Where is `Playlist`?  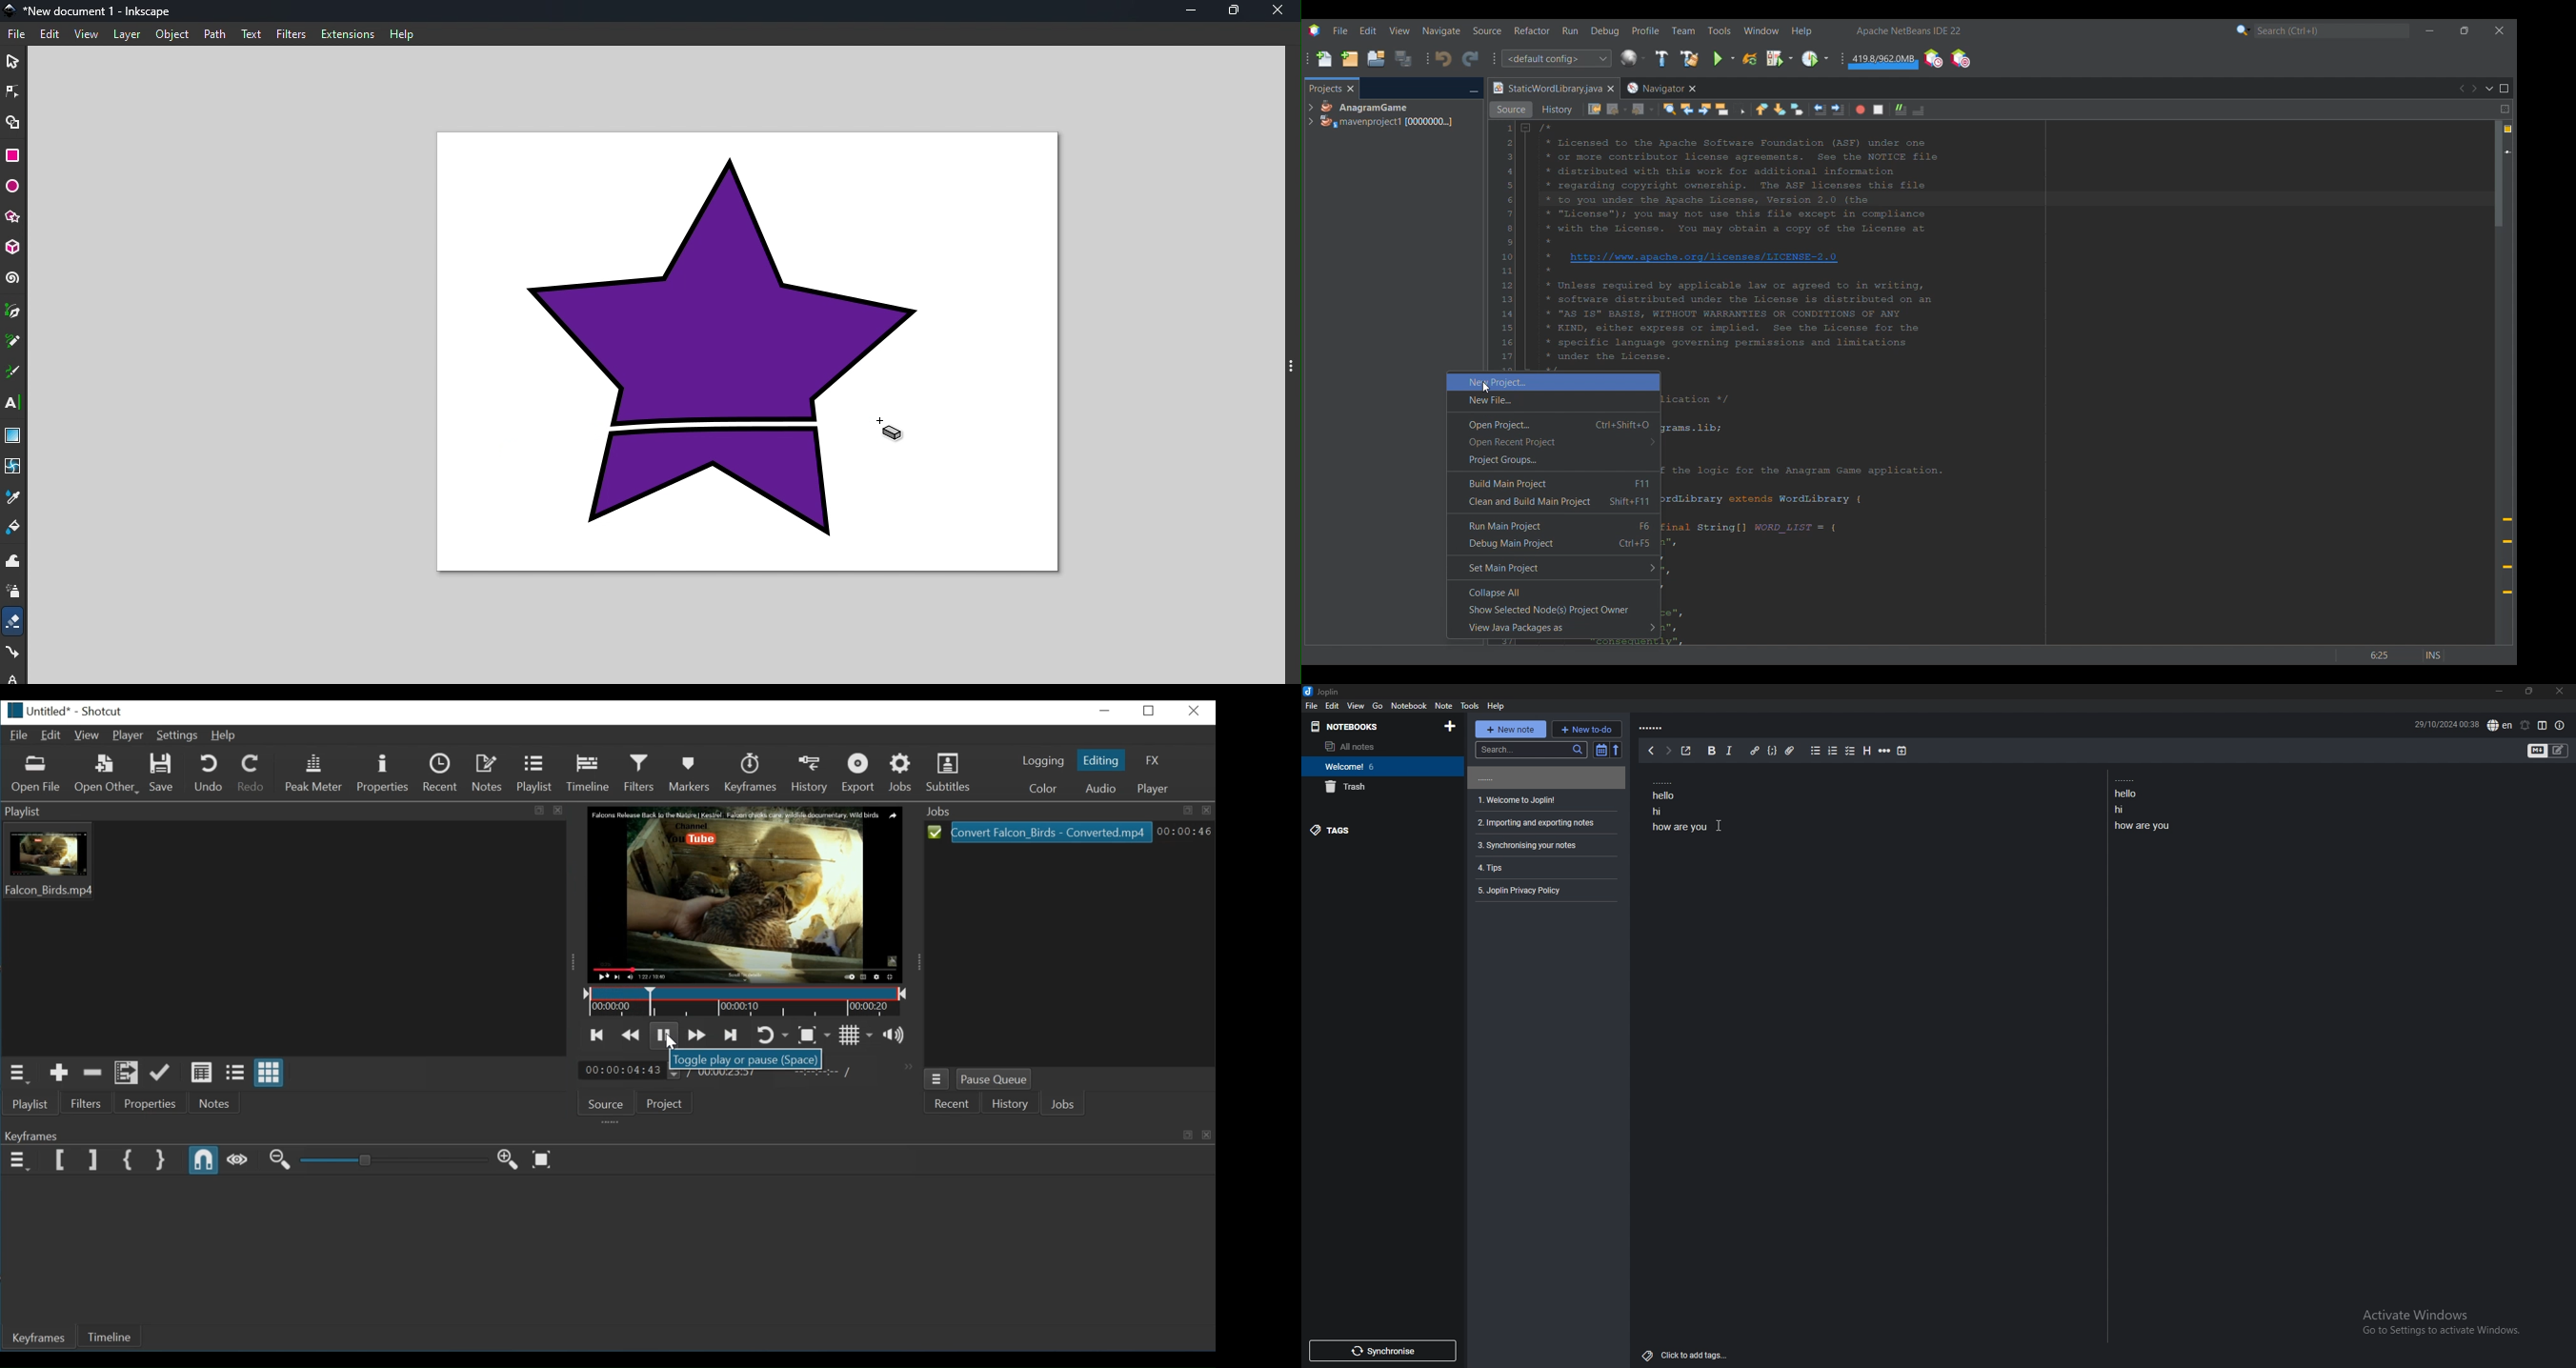 Playlist is located at coordinates (29, 1103).